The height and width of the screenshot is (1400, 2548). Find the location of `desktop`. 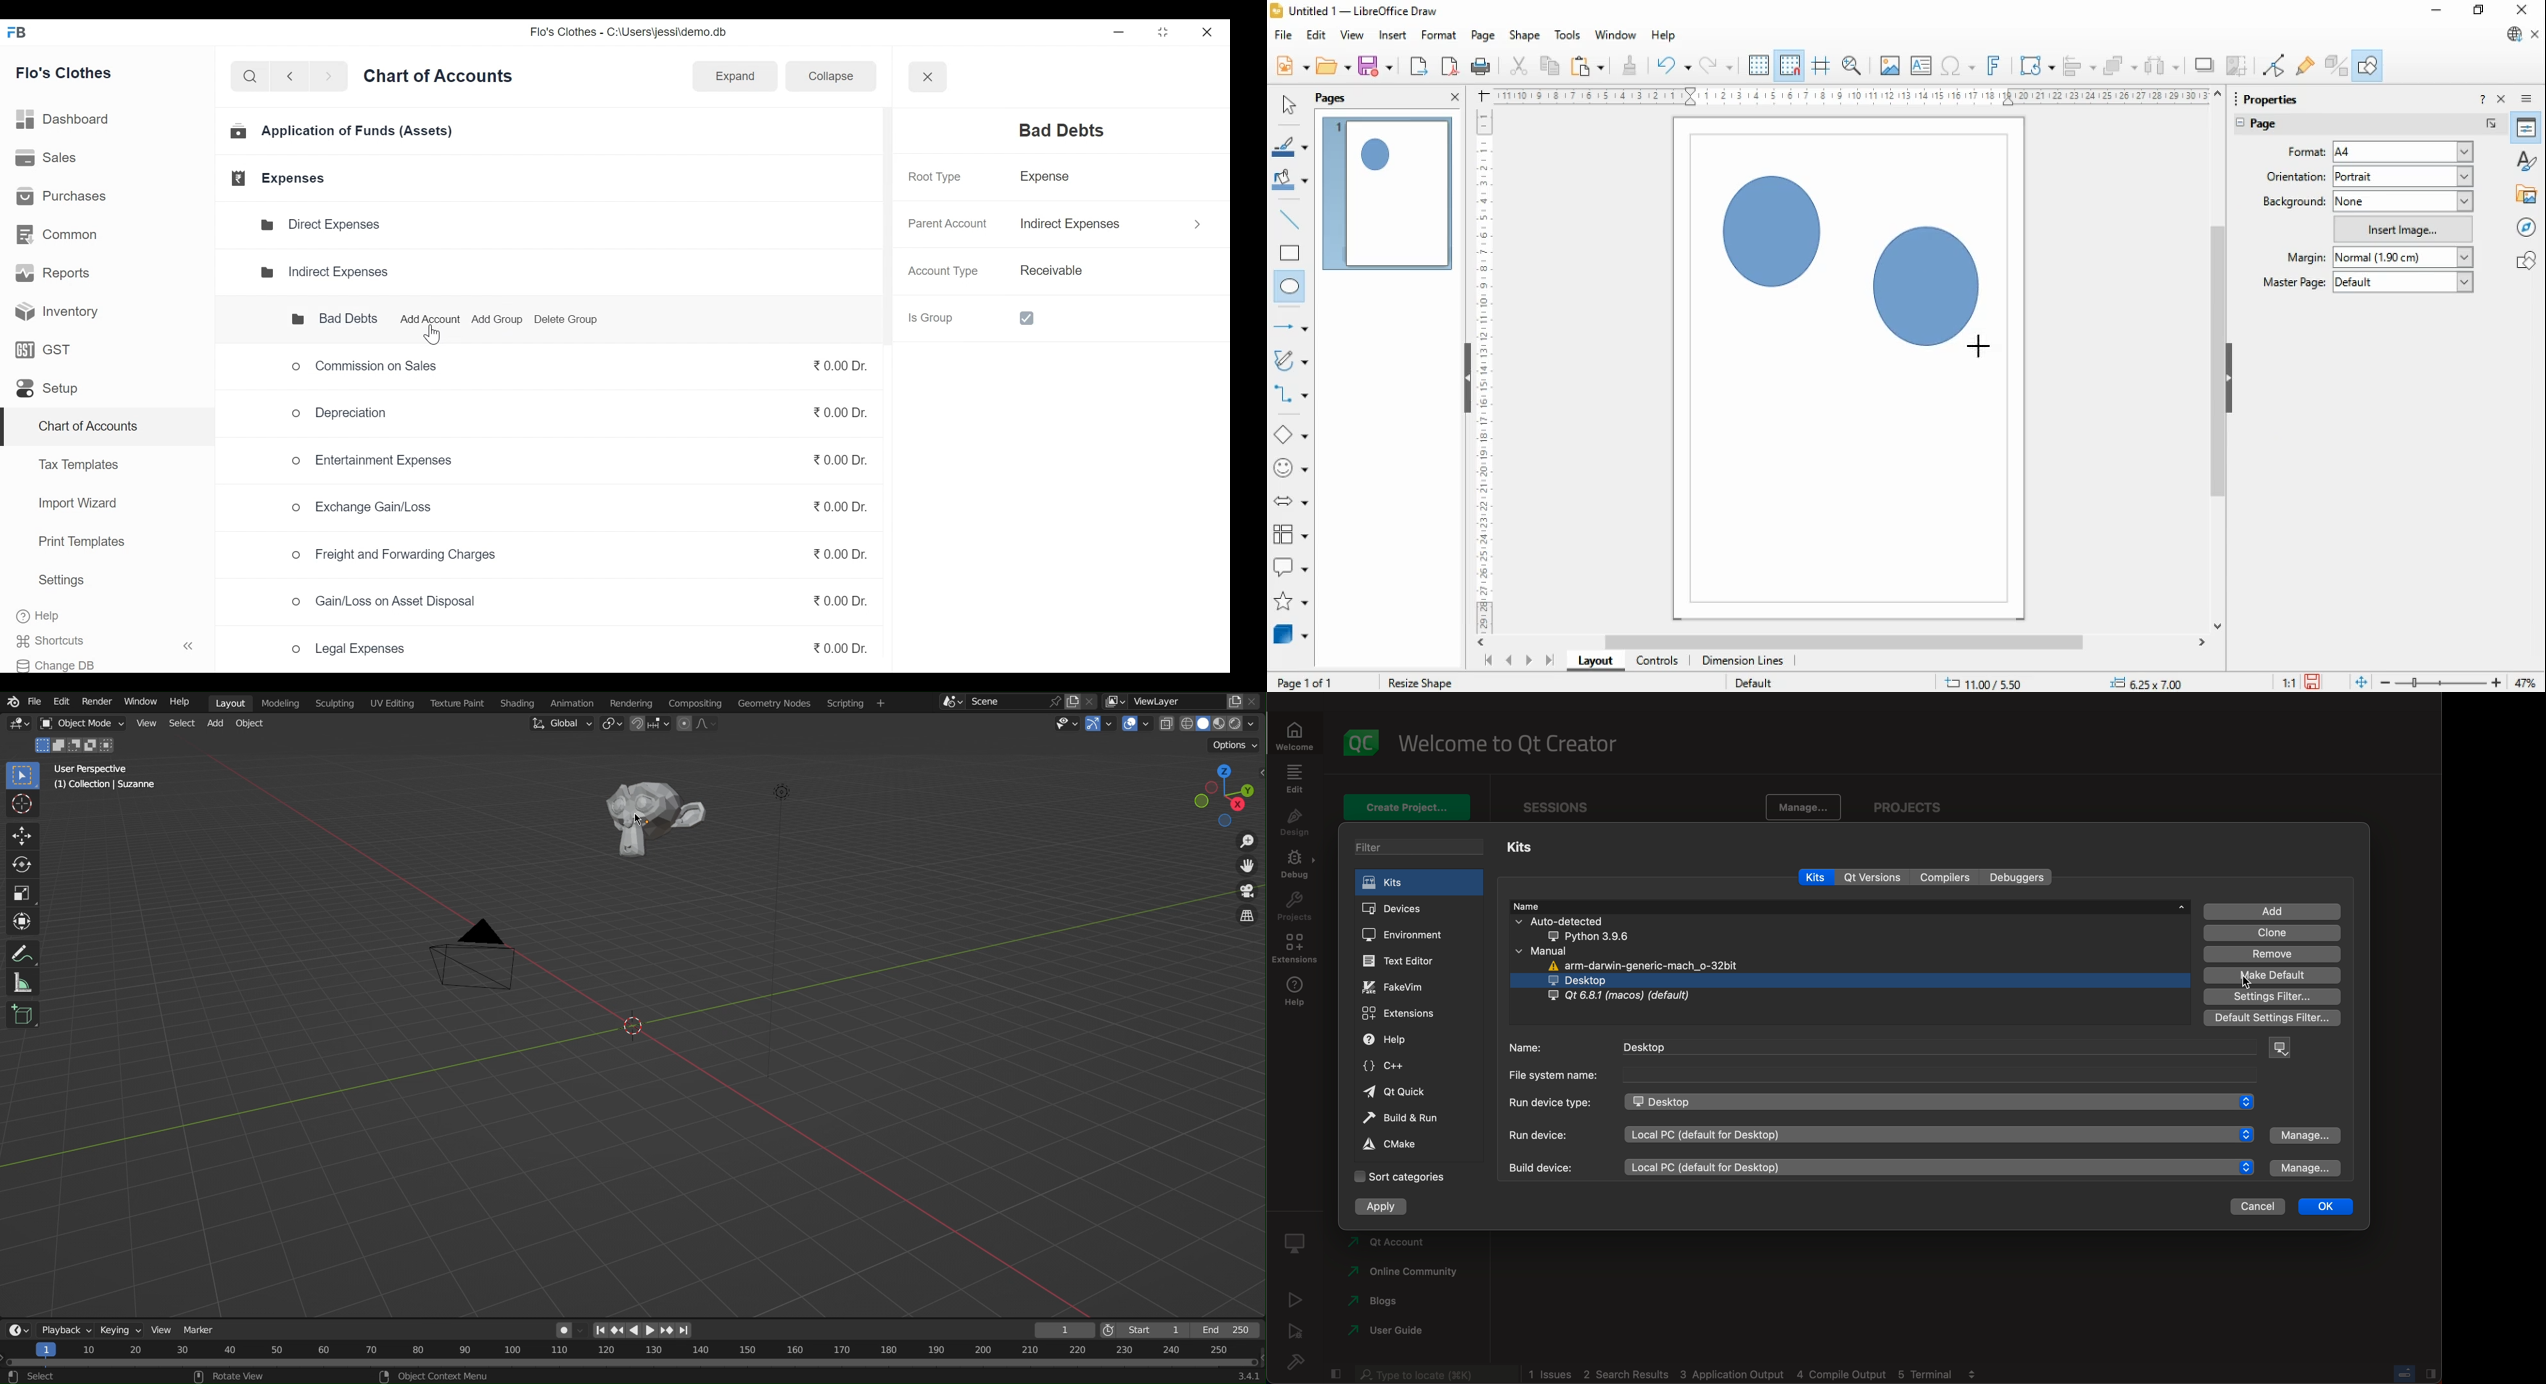

desktop is located at coordinates (1935, 1047).